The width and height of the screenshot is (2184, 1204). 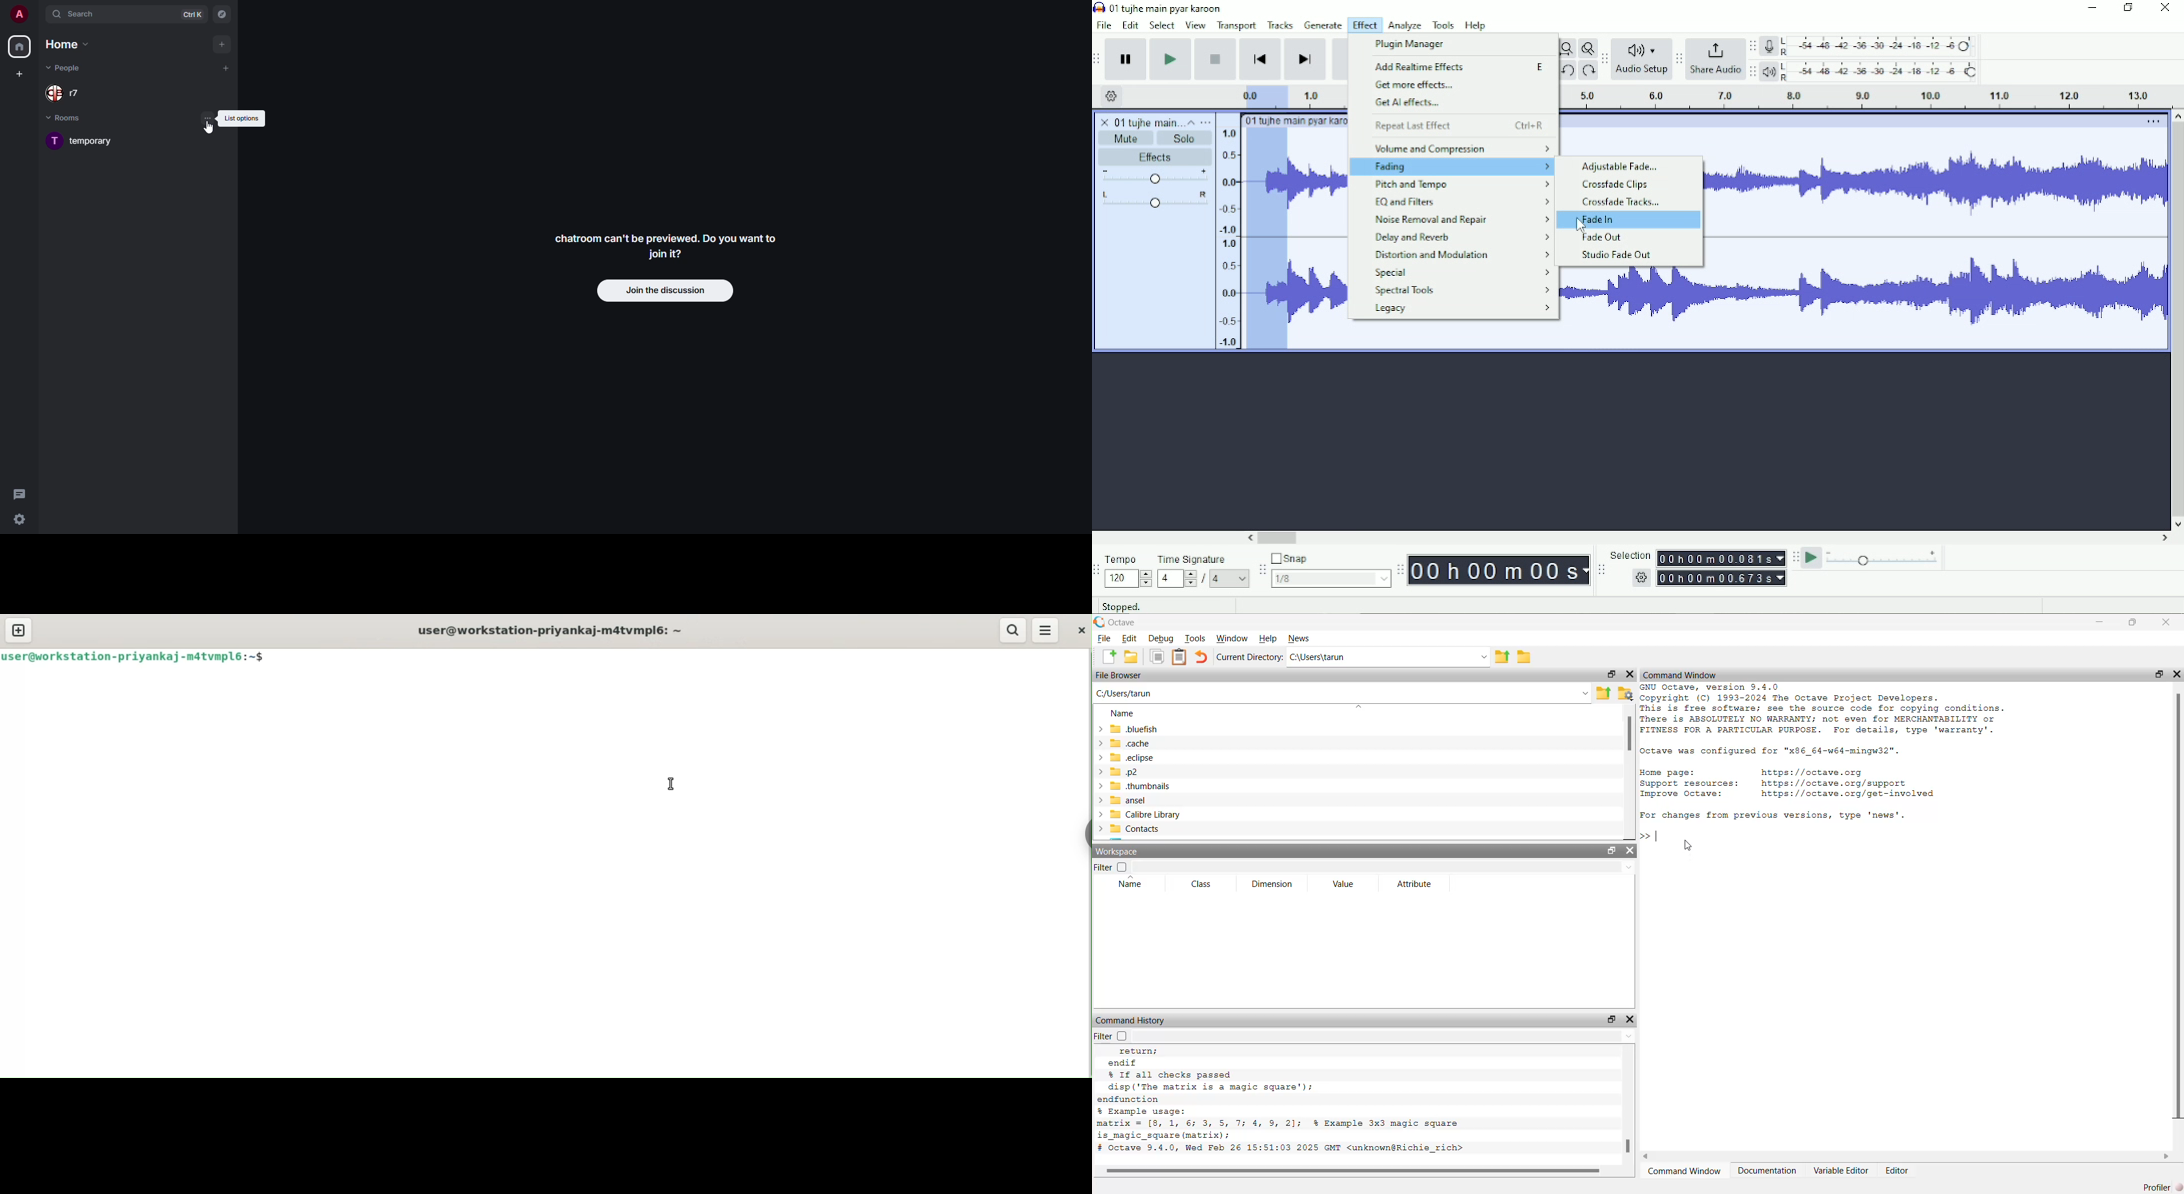 What do you see at coordinates (1267, 239) in the screenshot?
I see `Already Played` at bounding box center [1267, 239].